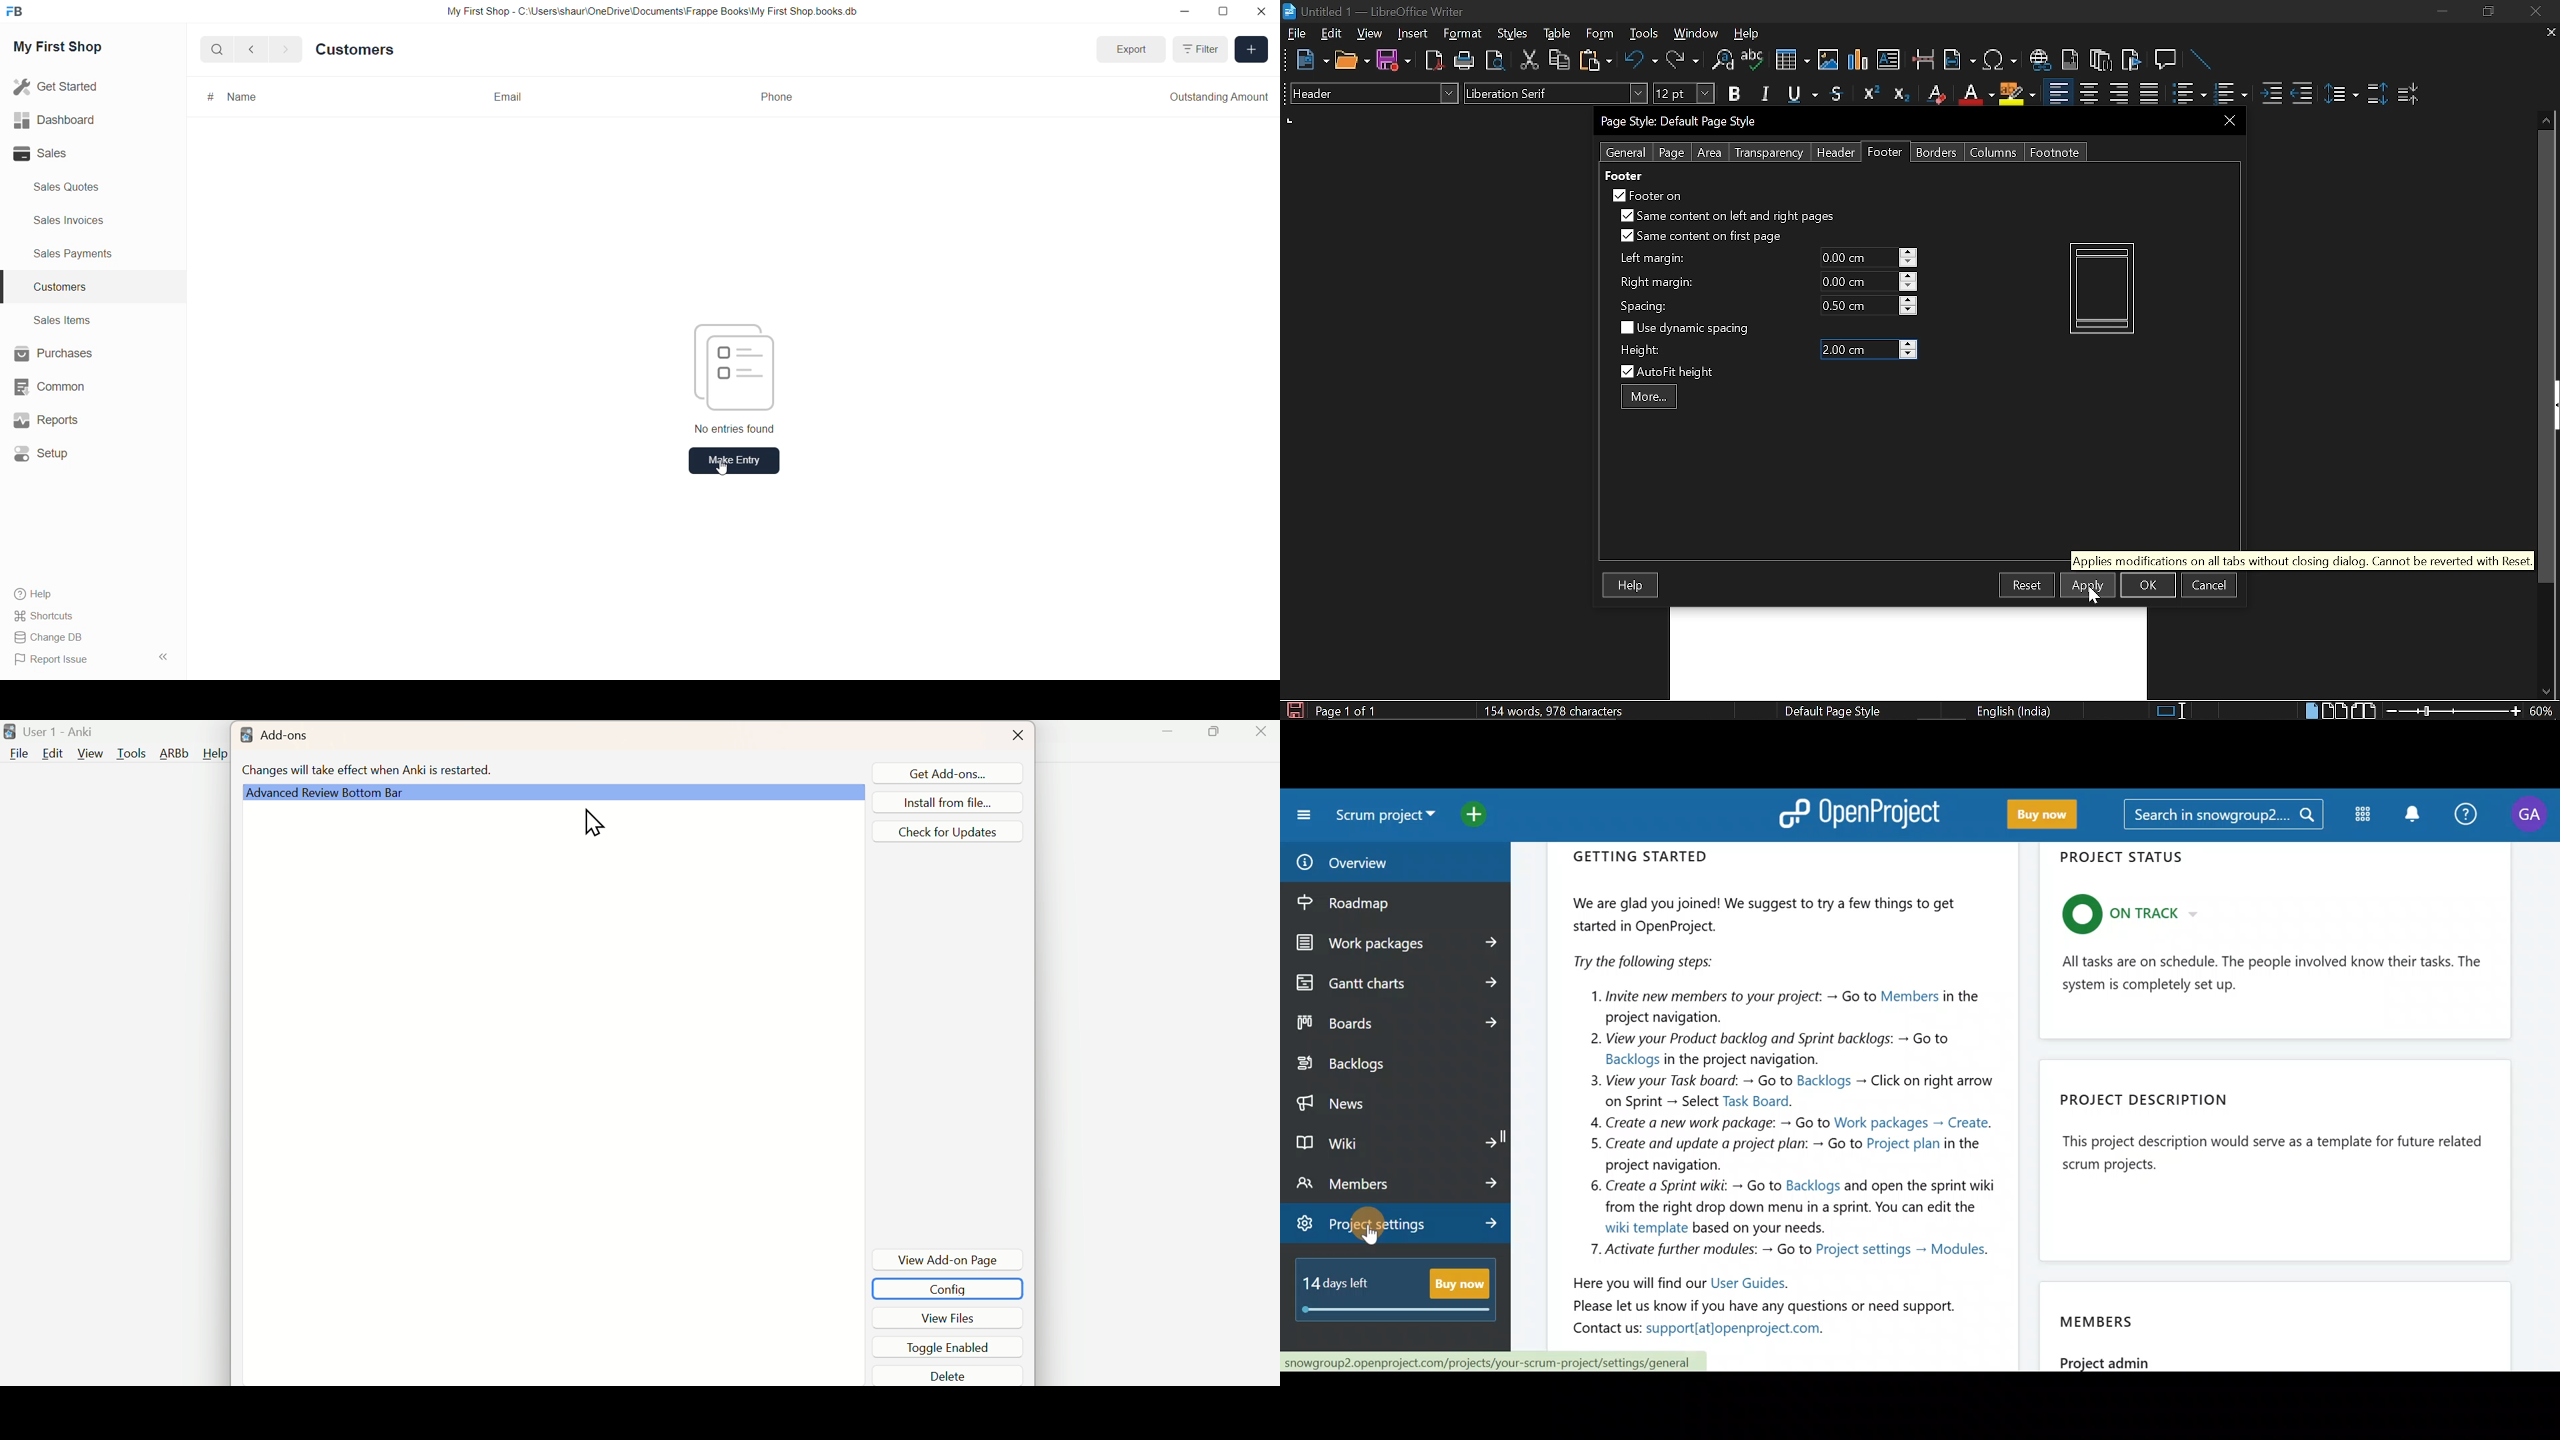 The image size is (2576, 1456). What do you see at coordinates (60, 732) in the screenshot?
I see `User 1 - Anki` at bounding box center [60, 732].